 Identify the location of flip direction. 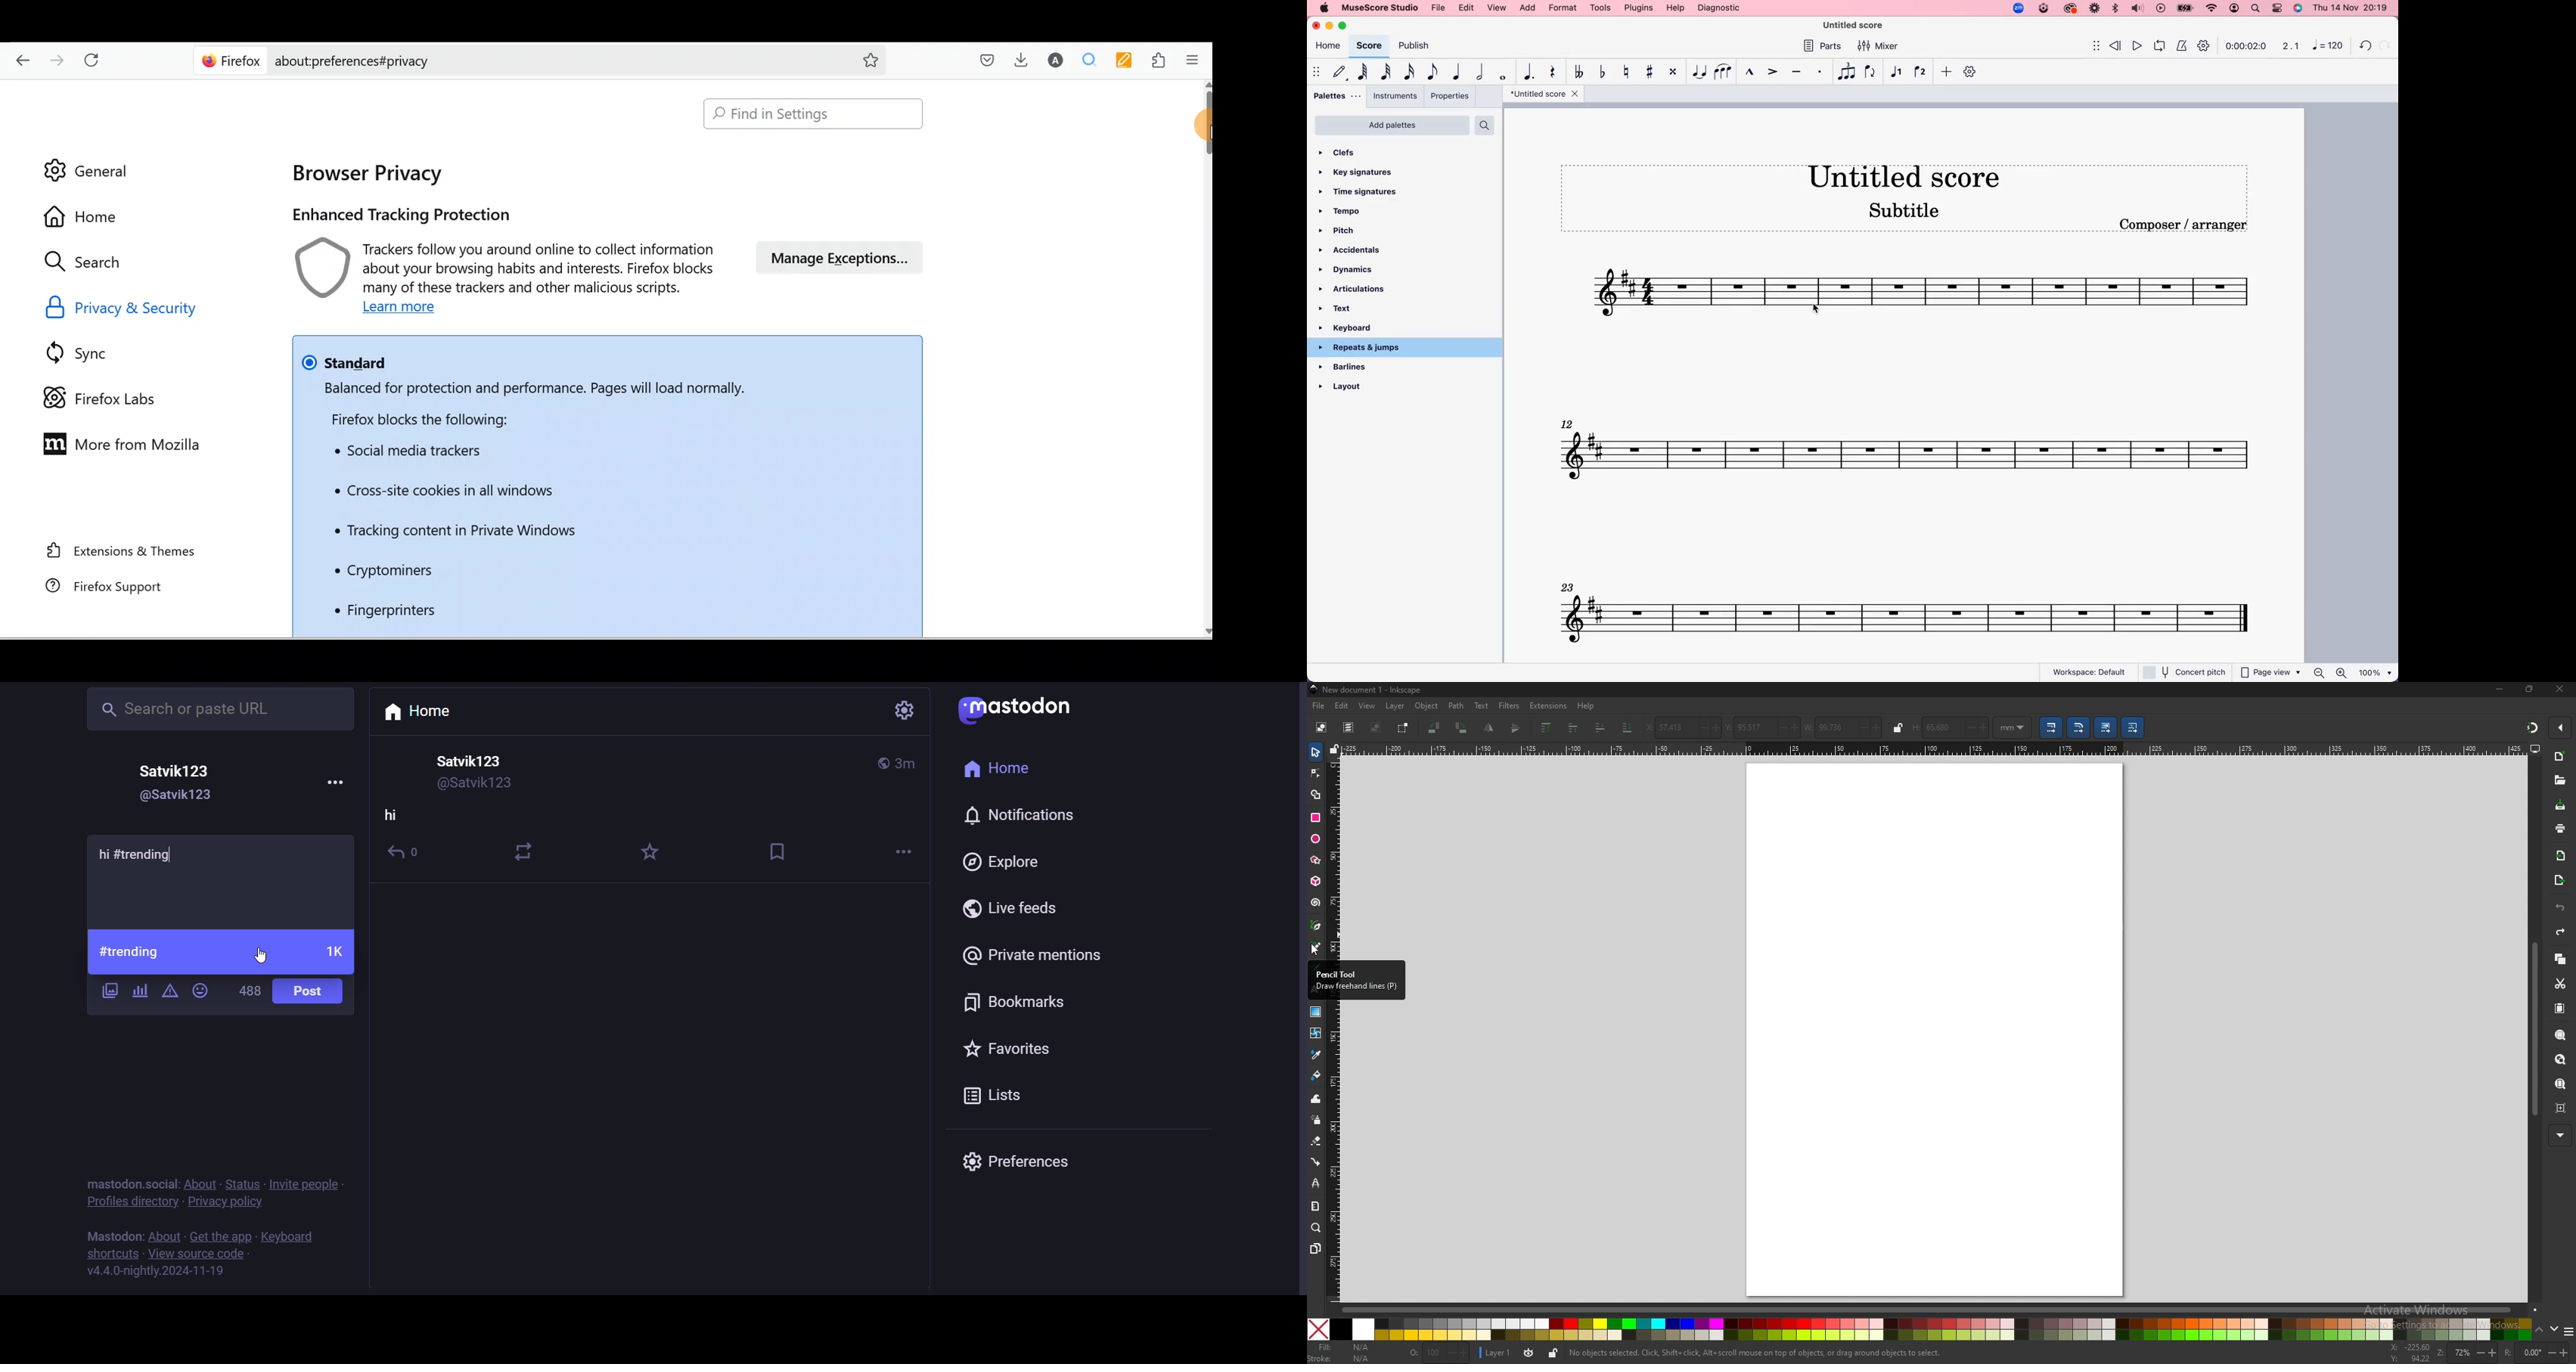
(1870, 71).